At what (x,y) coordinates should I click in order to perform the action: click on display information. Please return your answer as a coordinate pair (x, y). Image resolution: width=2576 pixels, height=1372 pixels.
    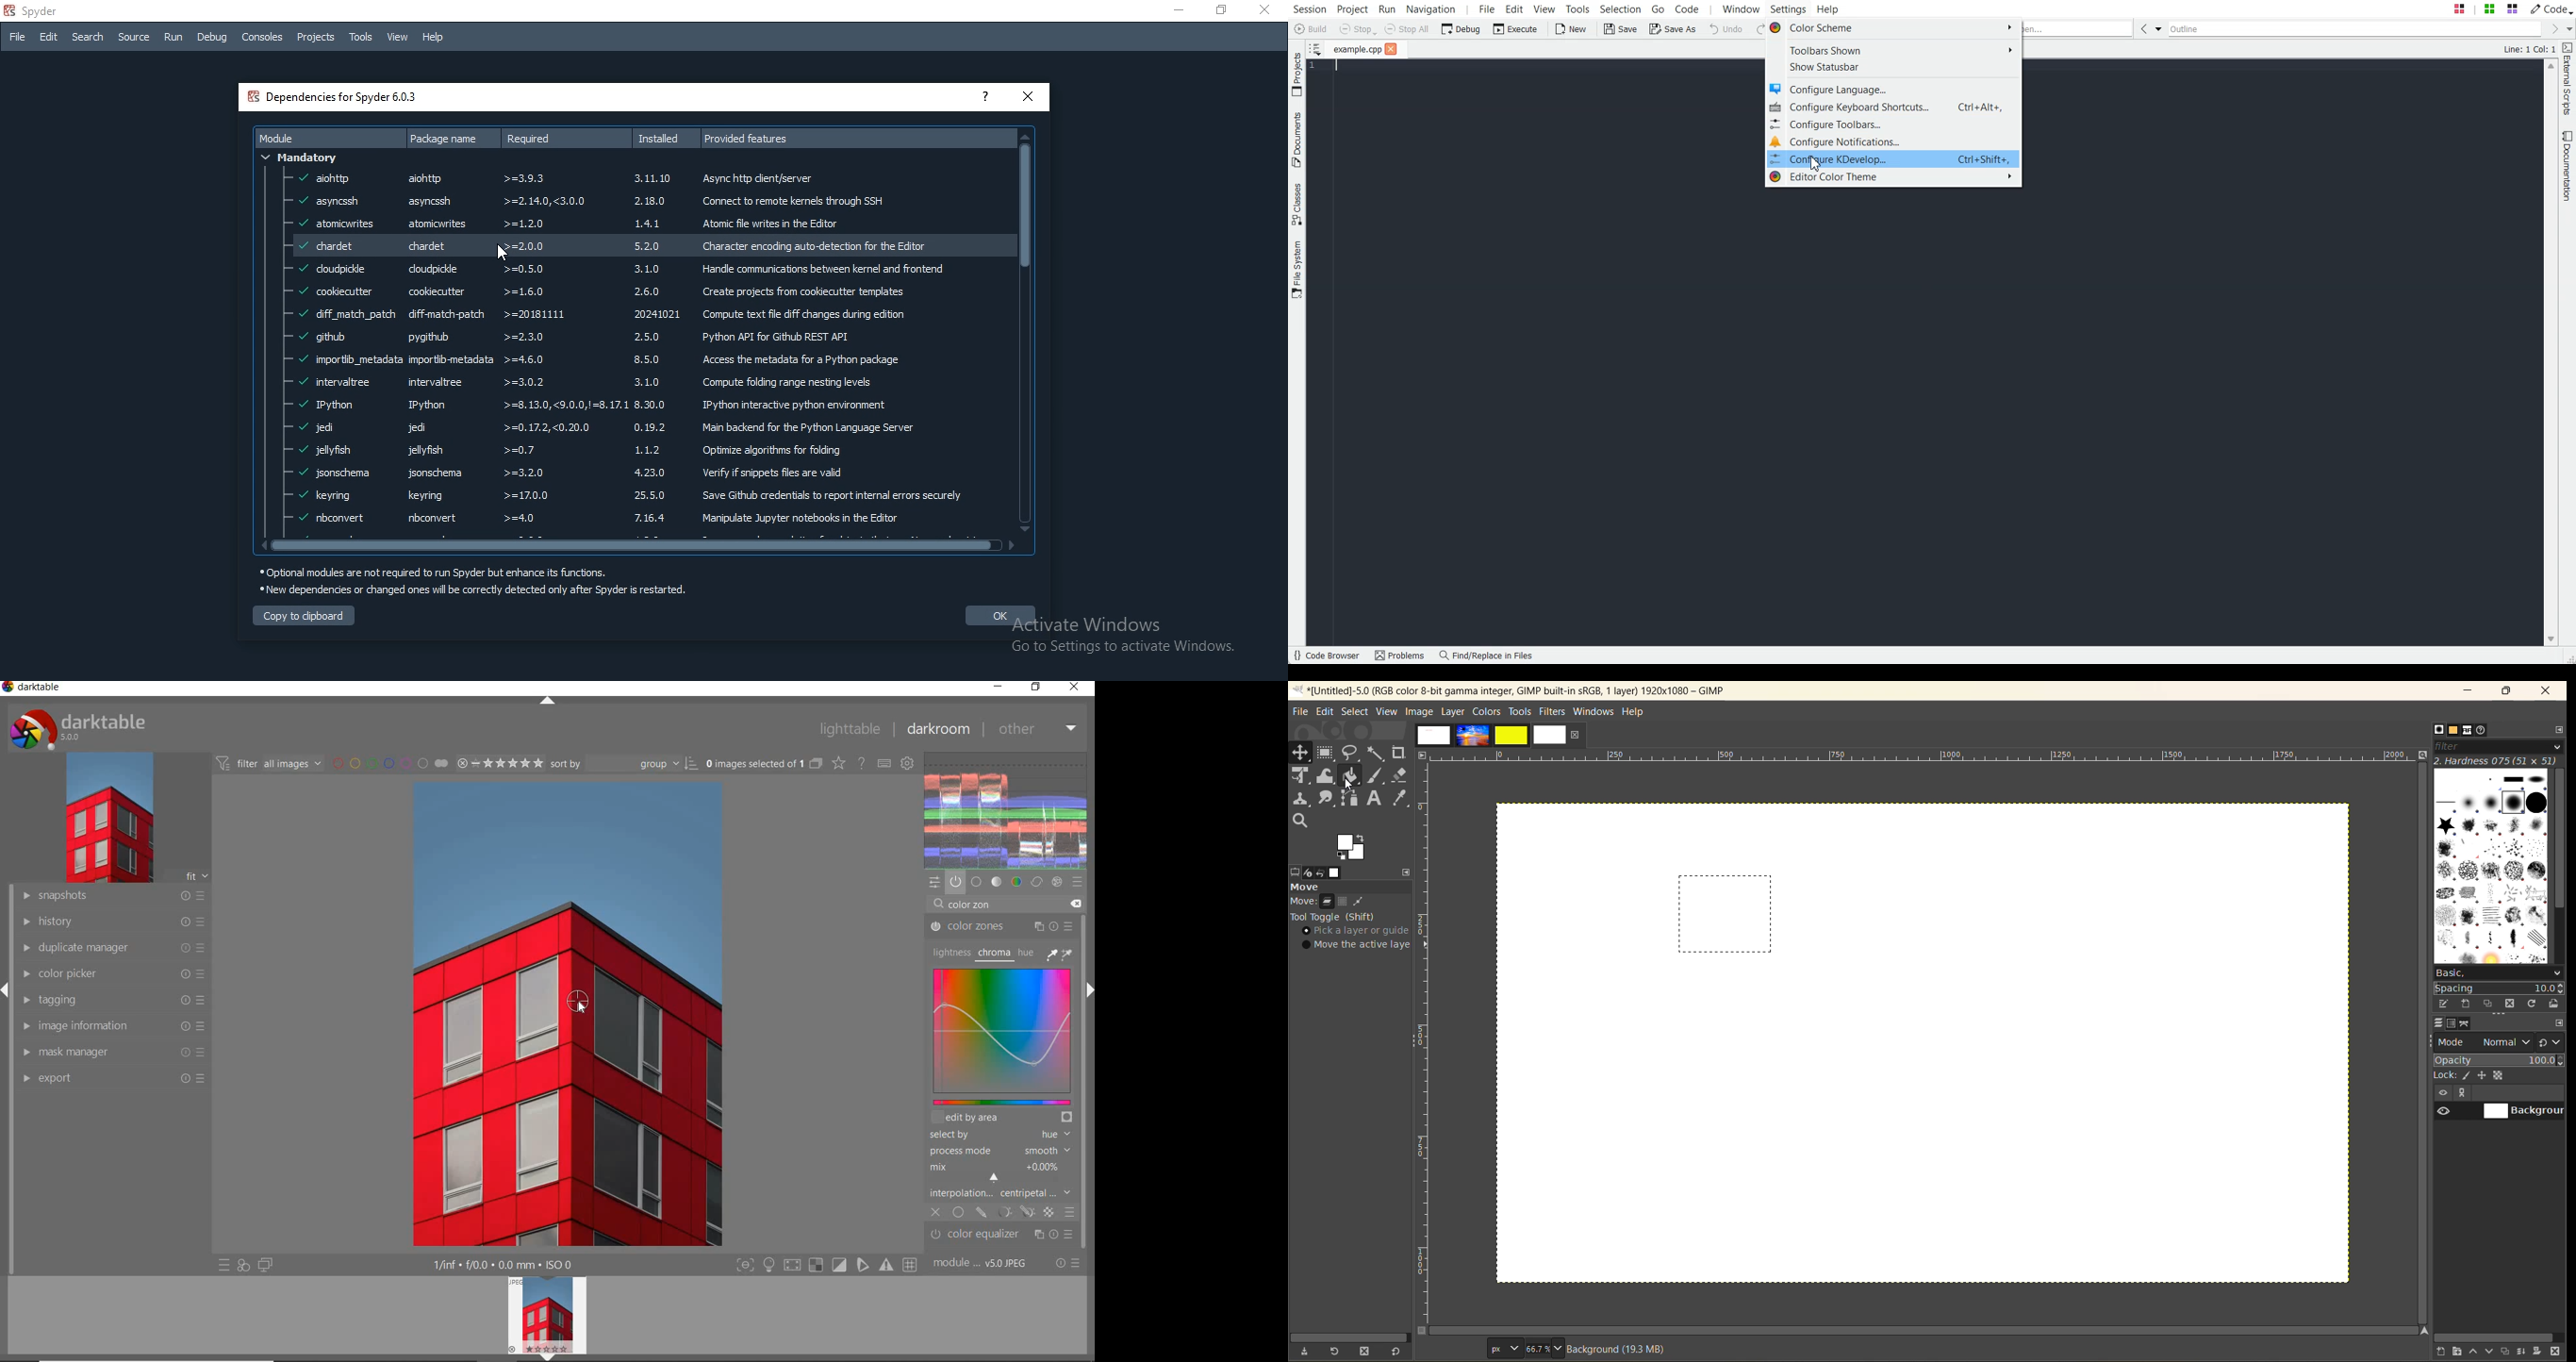
    Looking at the image, I should click on (504, 1265).